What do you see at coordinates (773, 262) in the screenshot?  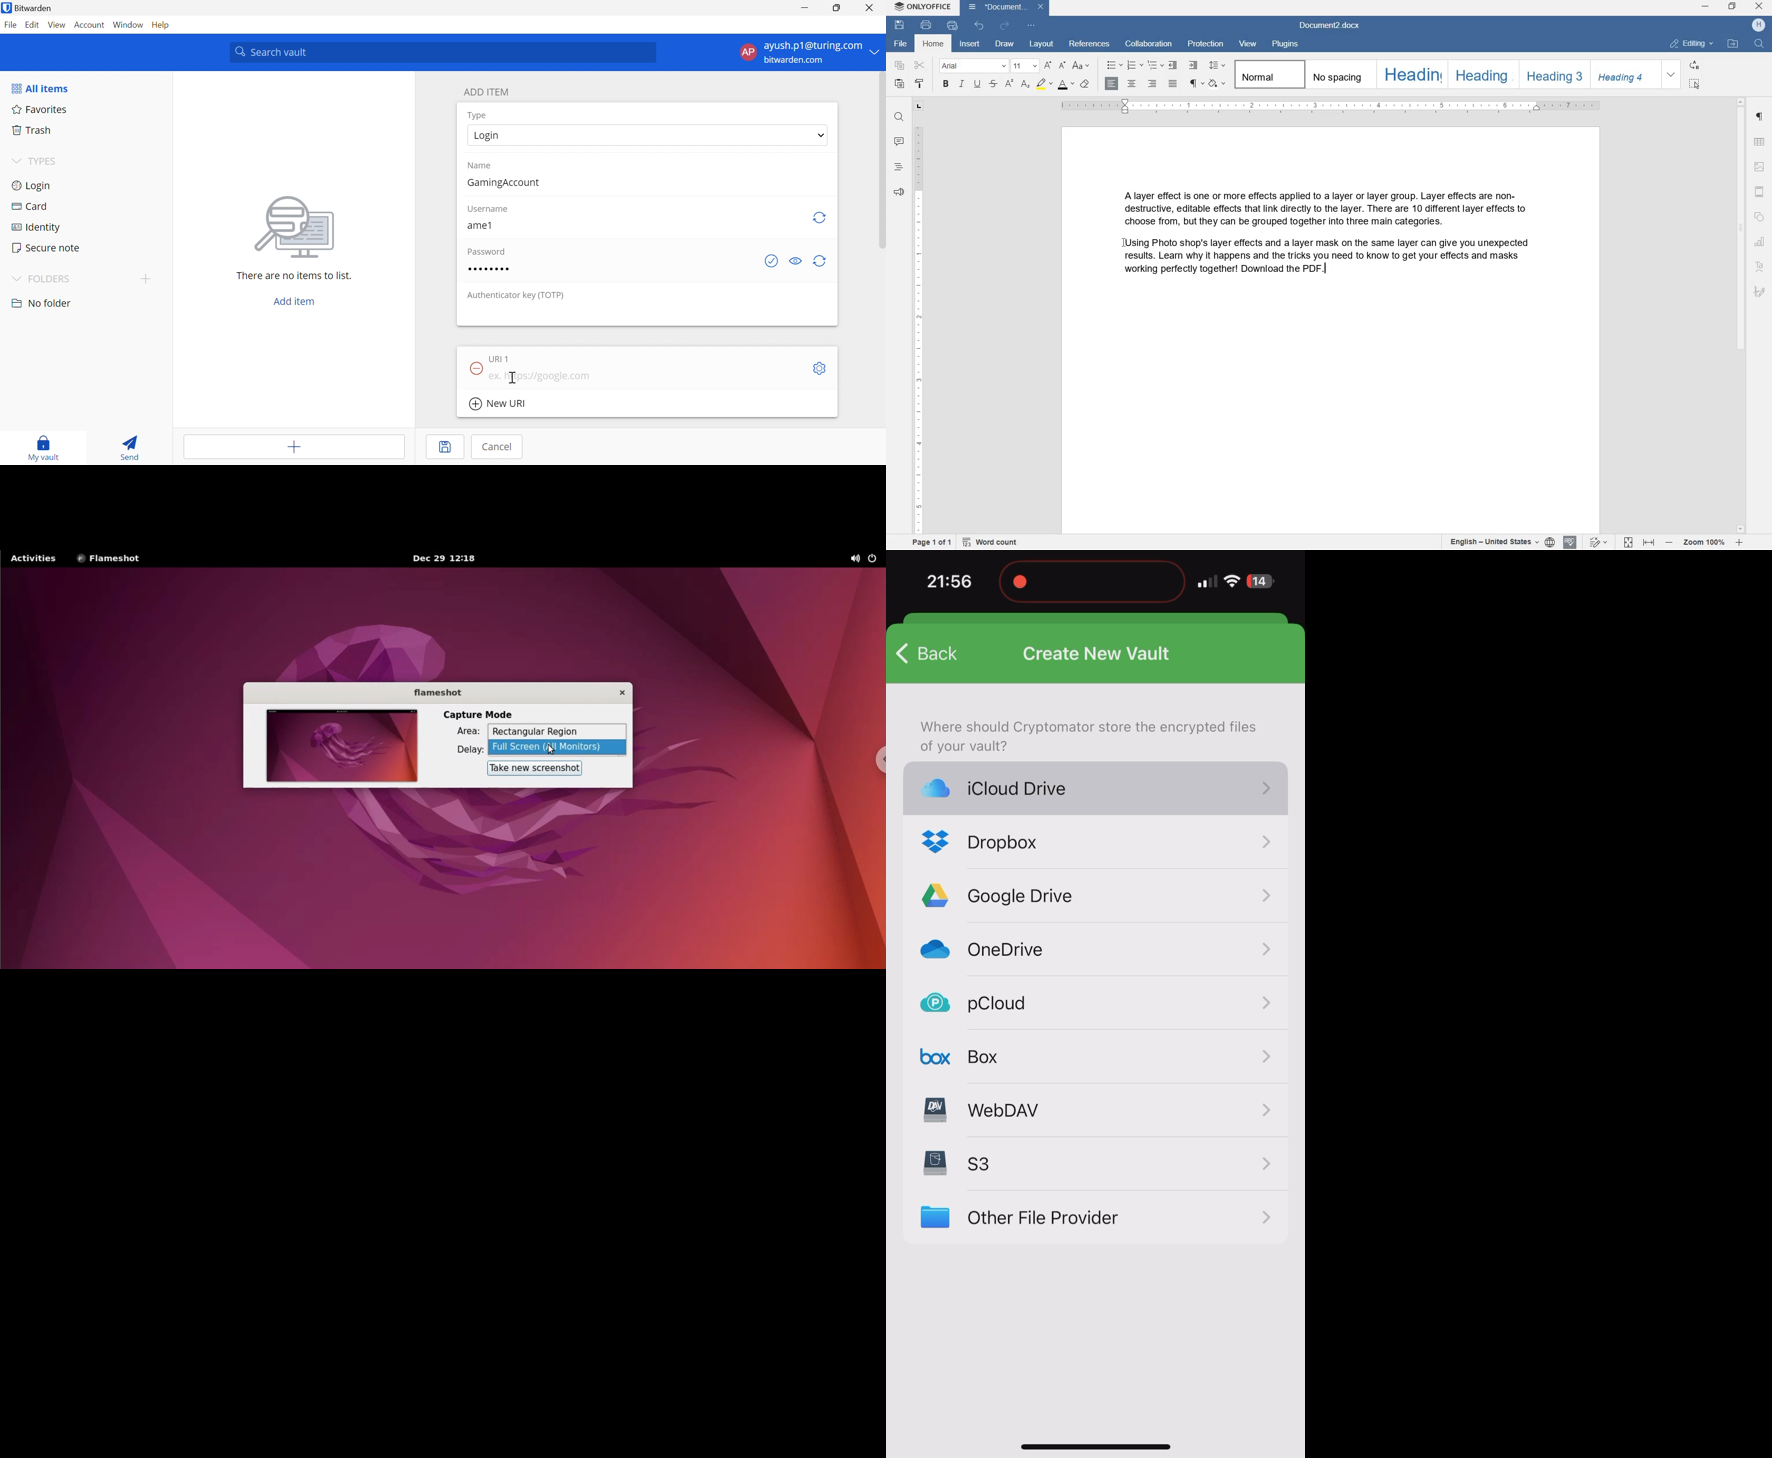 I see `Generate password` at bounding box center [773, 262].